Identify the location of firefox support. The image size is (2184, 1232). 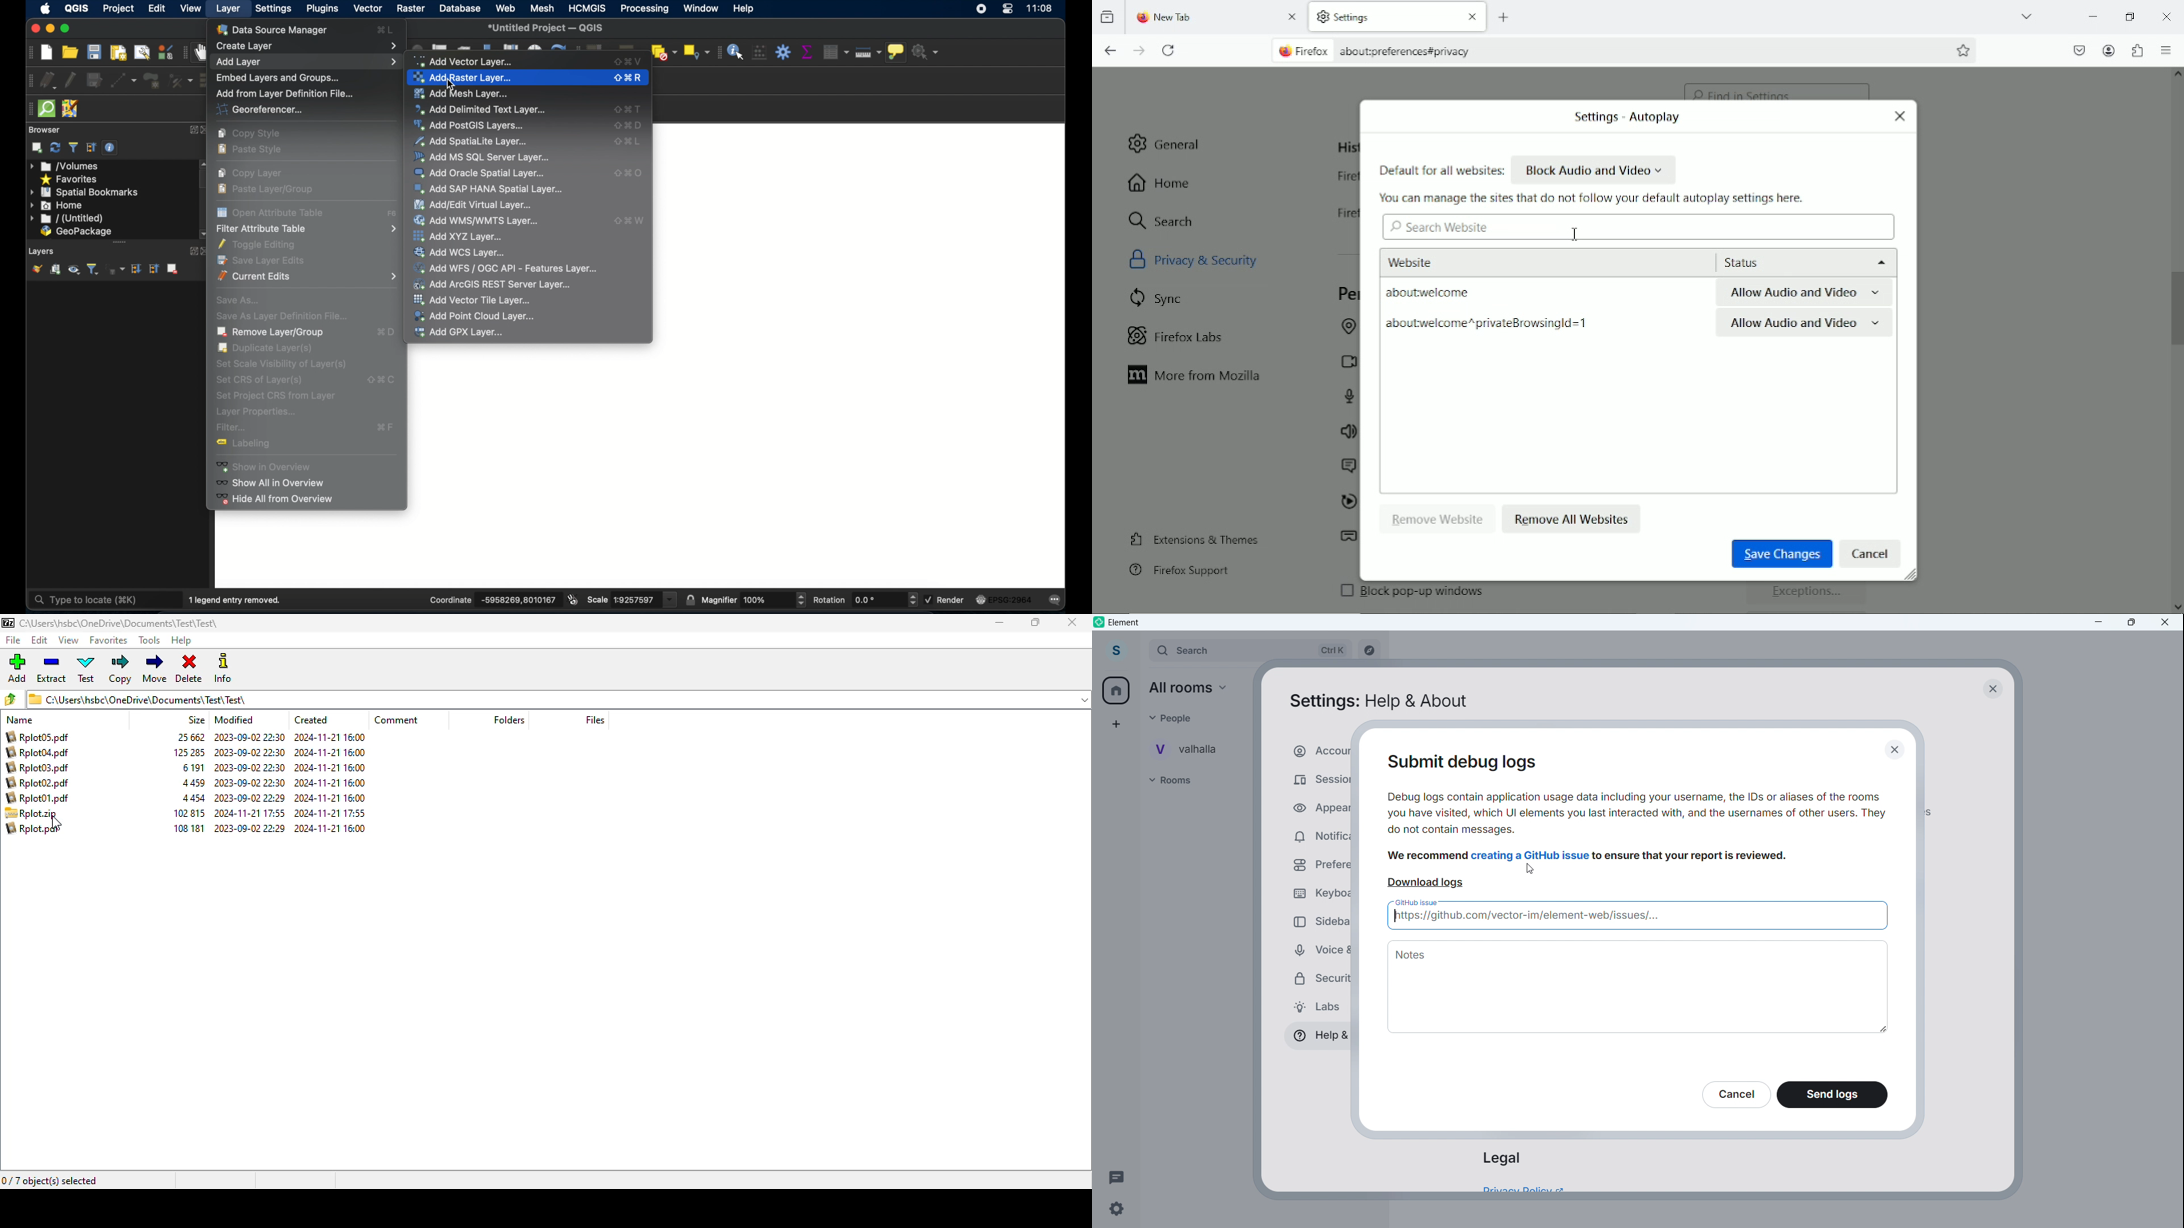
(1179, 571).